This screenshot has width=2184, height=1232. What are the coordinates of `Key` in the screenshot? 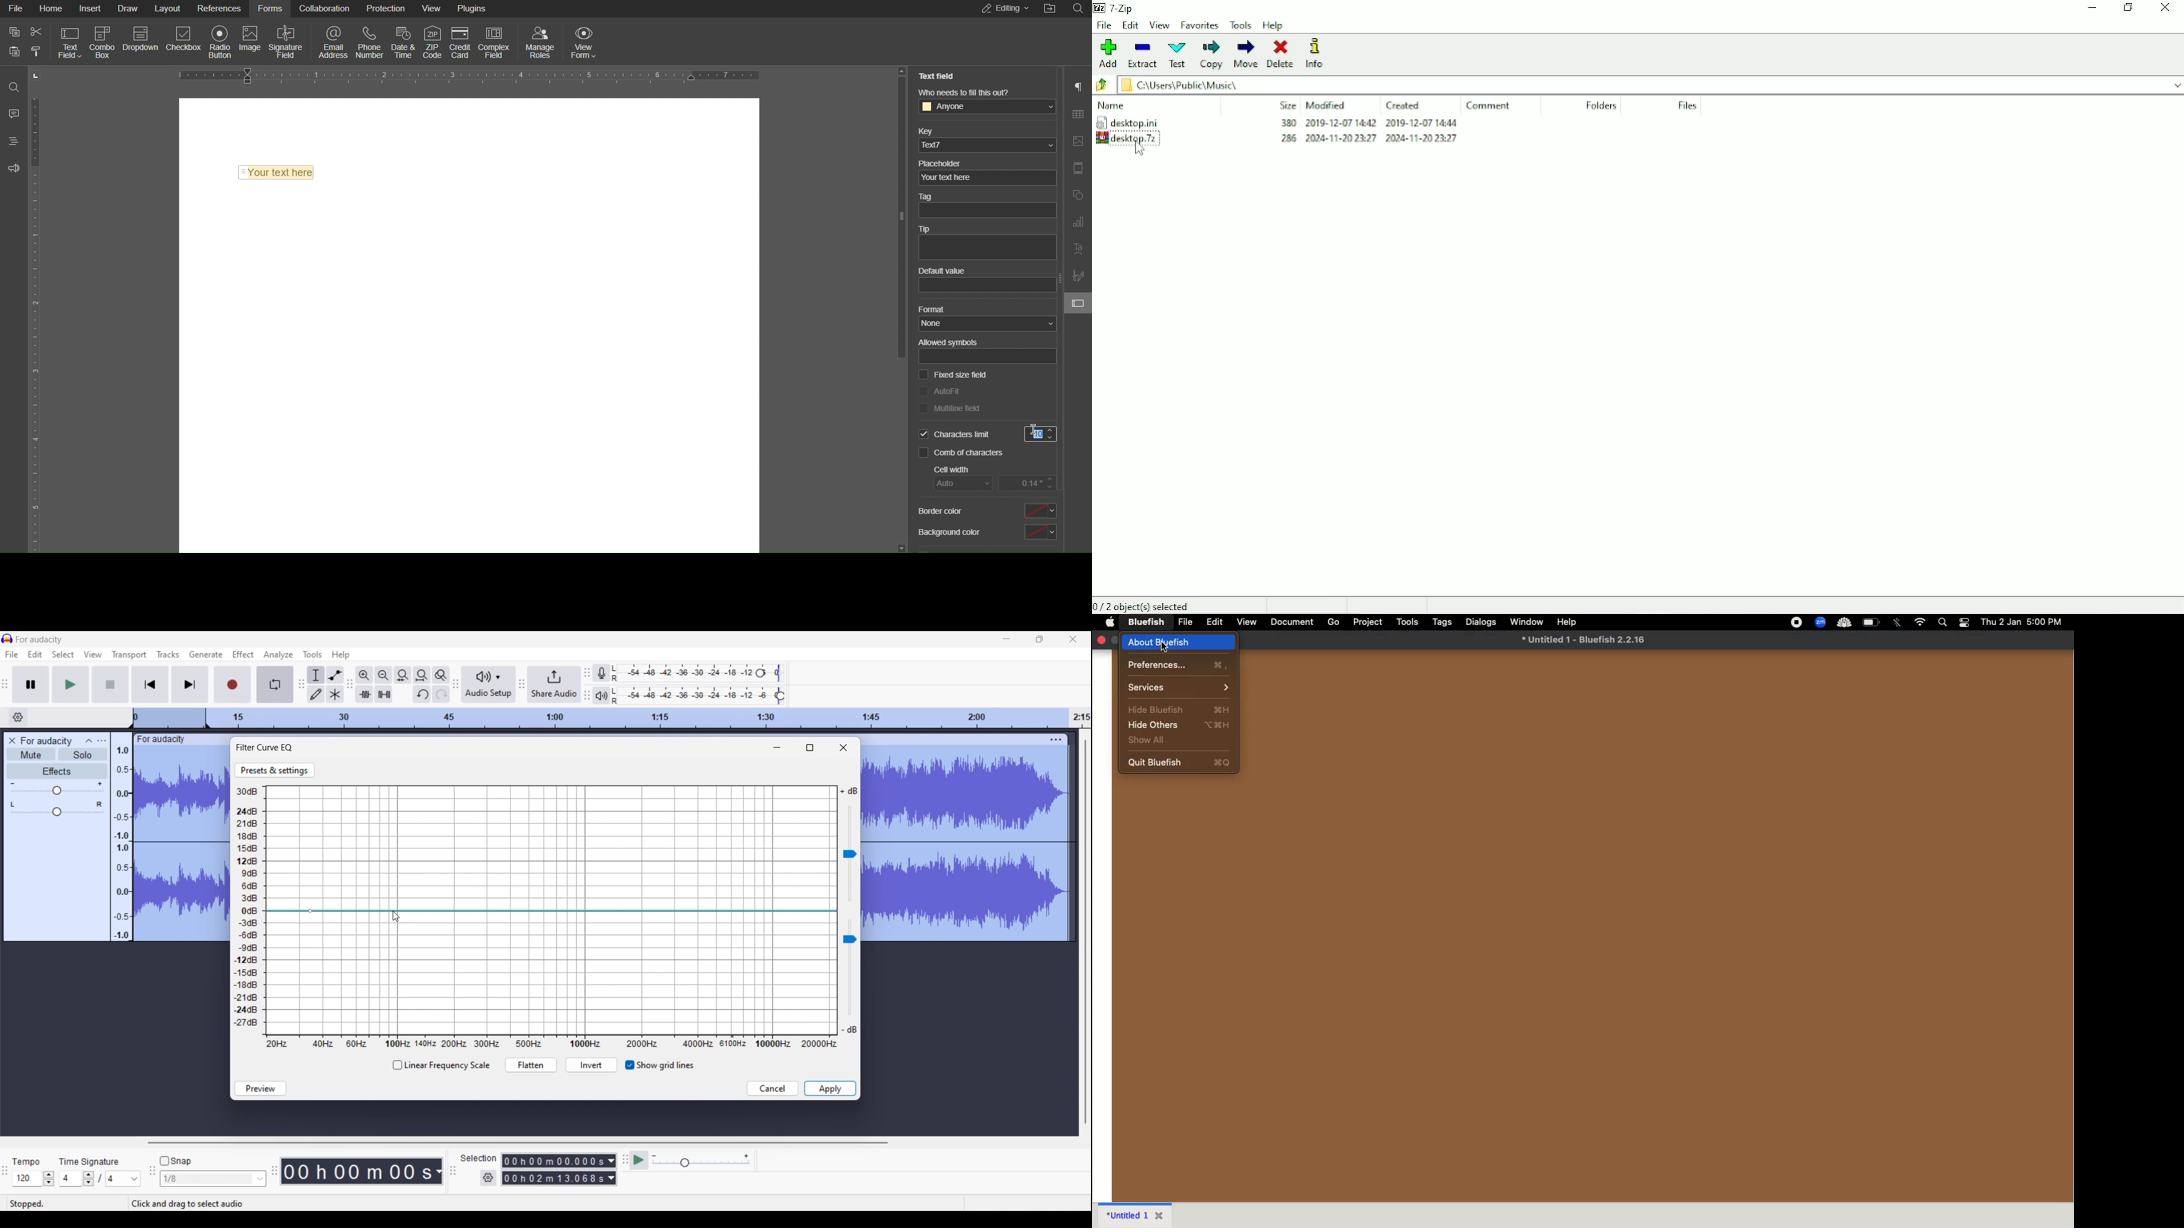 It's located at (986, 139).